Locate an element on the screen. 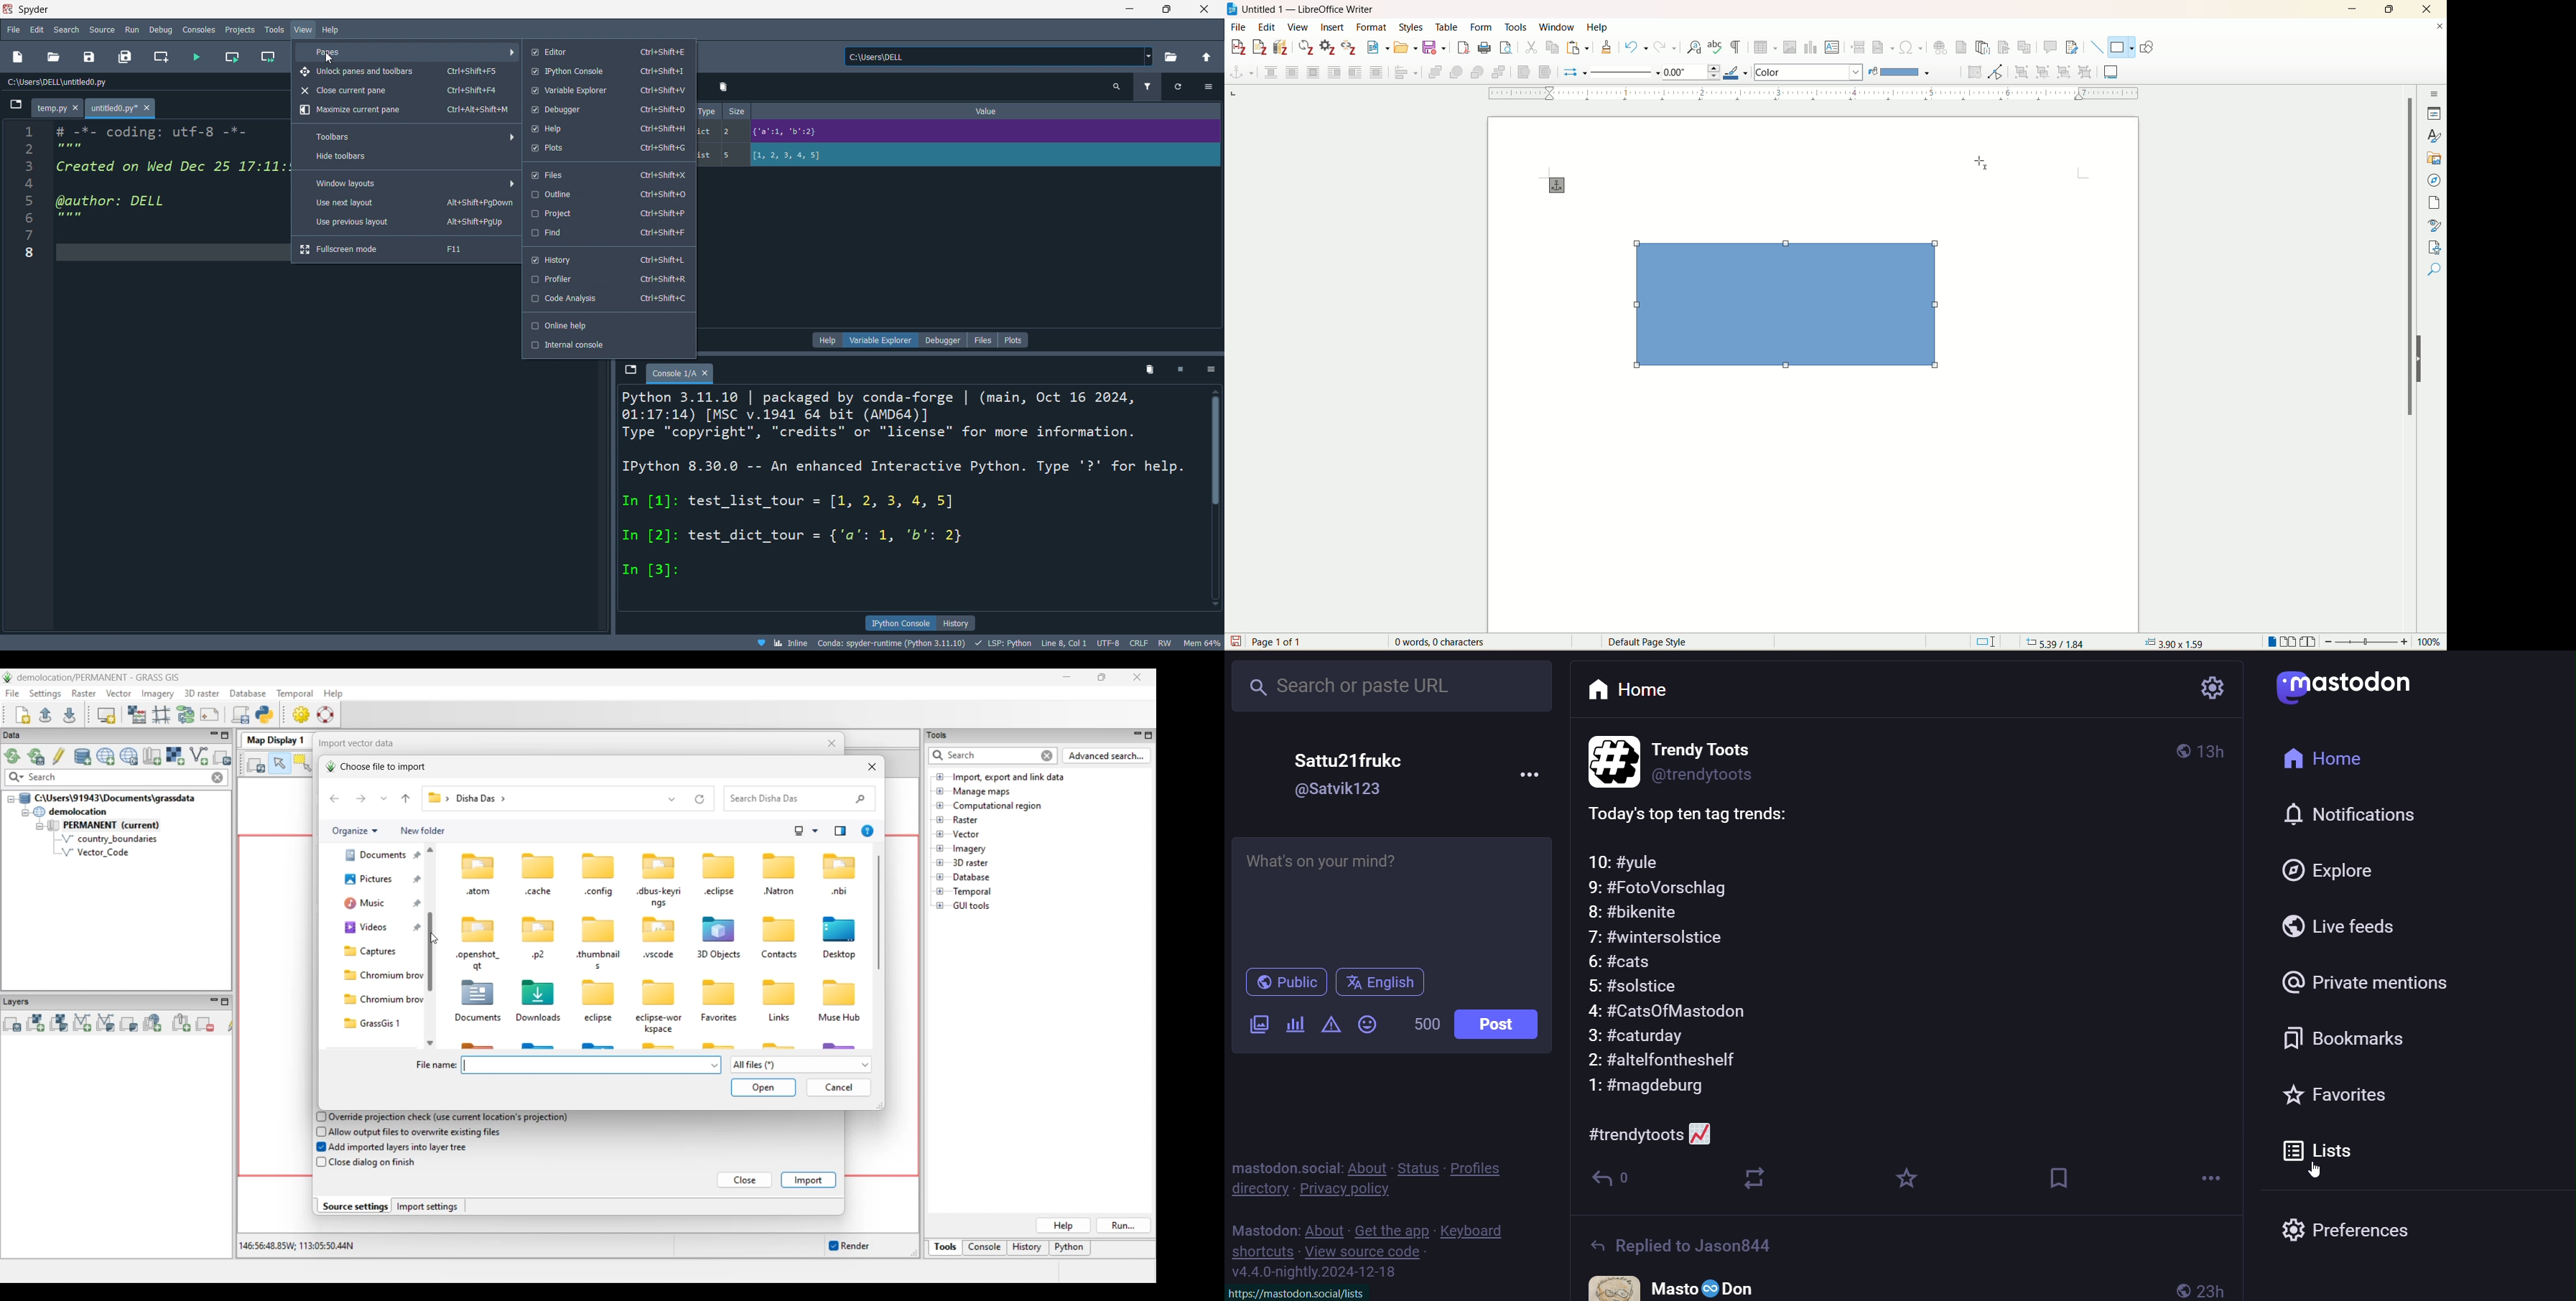 This screenshot has width=2576, height=1316. history is located at coordinates (607, 257).